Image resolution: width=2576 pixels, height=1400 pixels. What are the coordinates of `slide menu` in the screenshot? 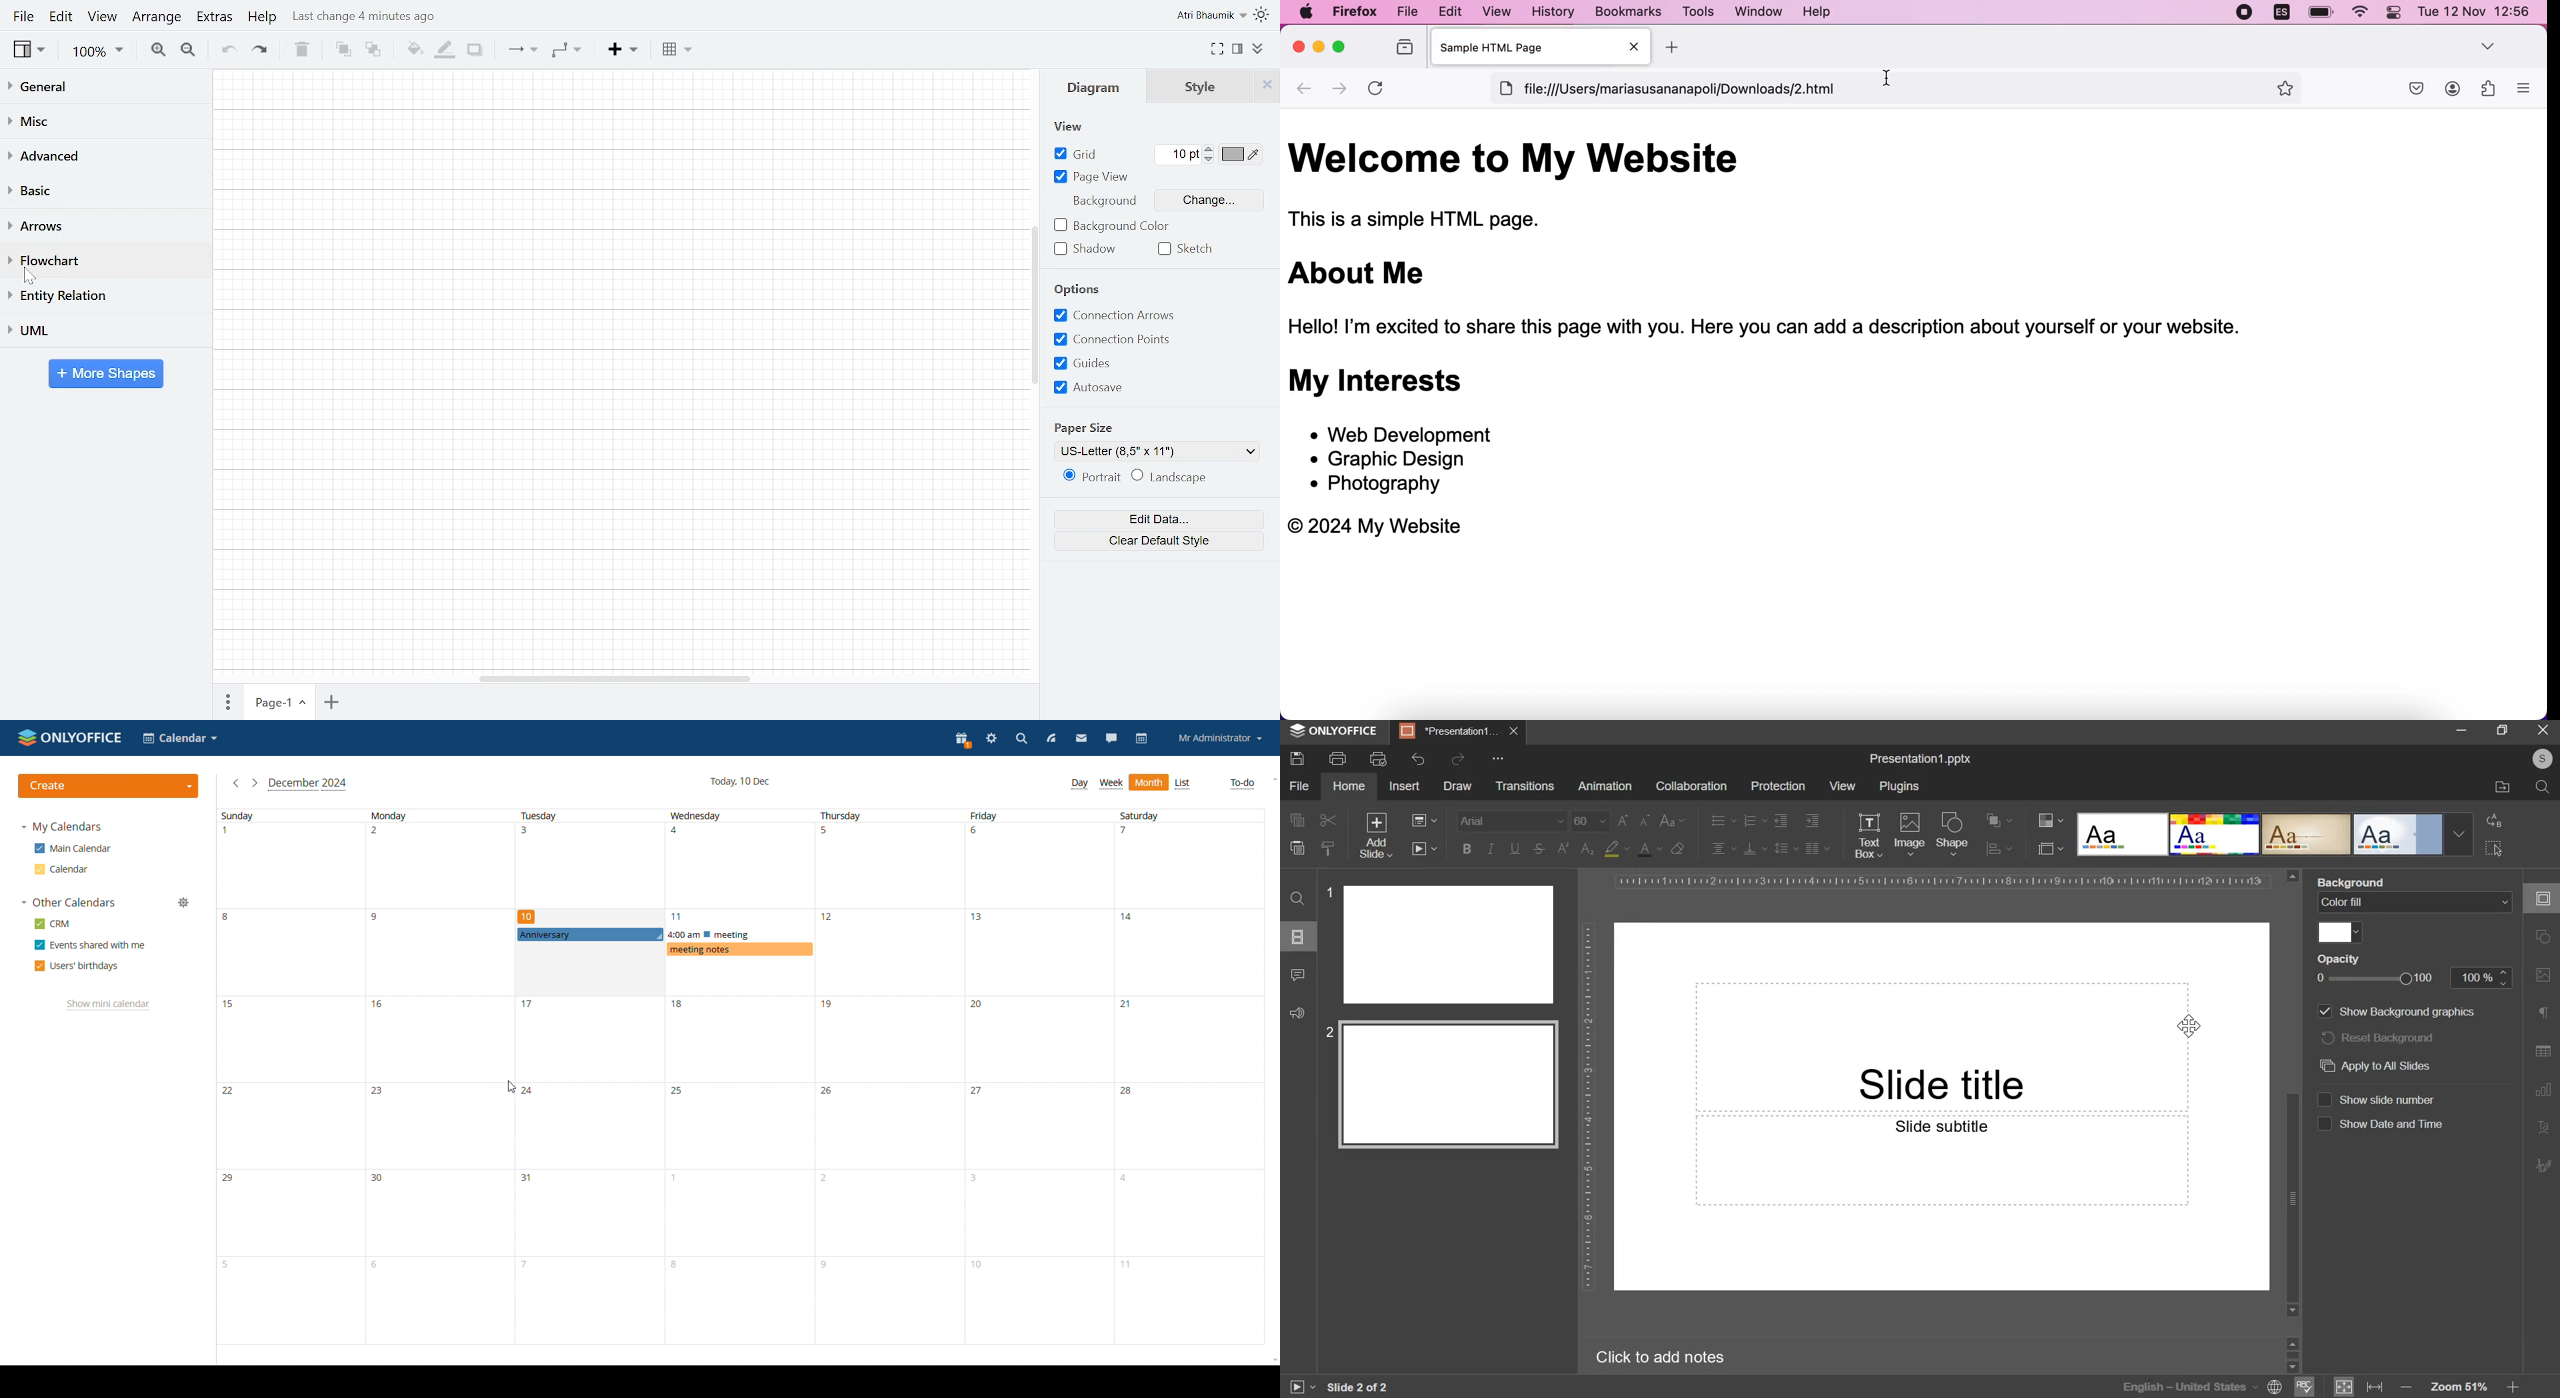 It's located at (1296, 936).